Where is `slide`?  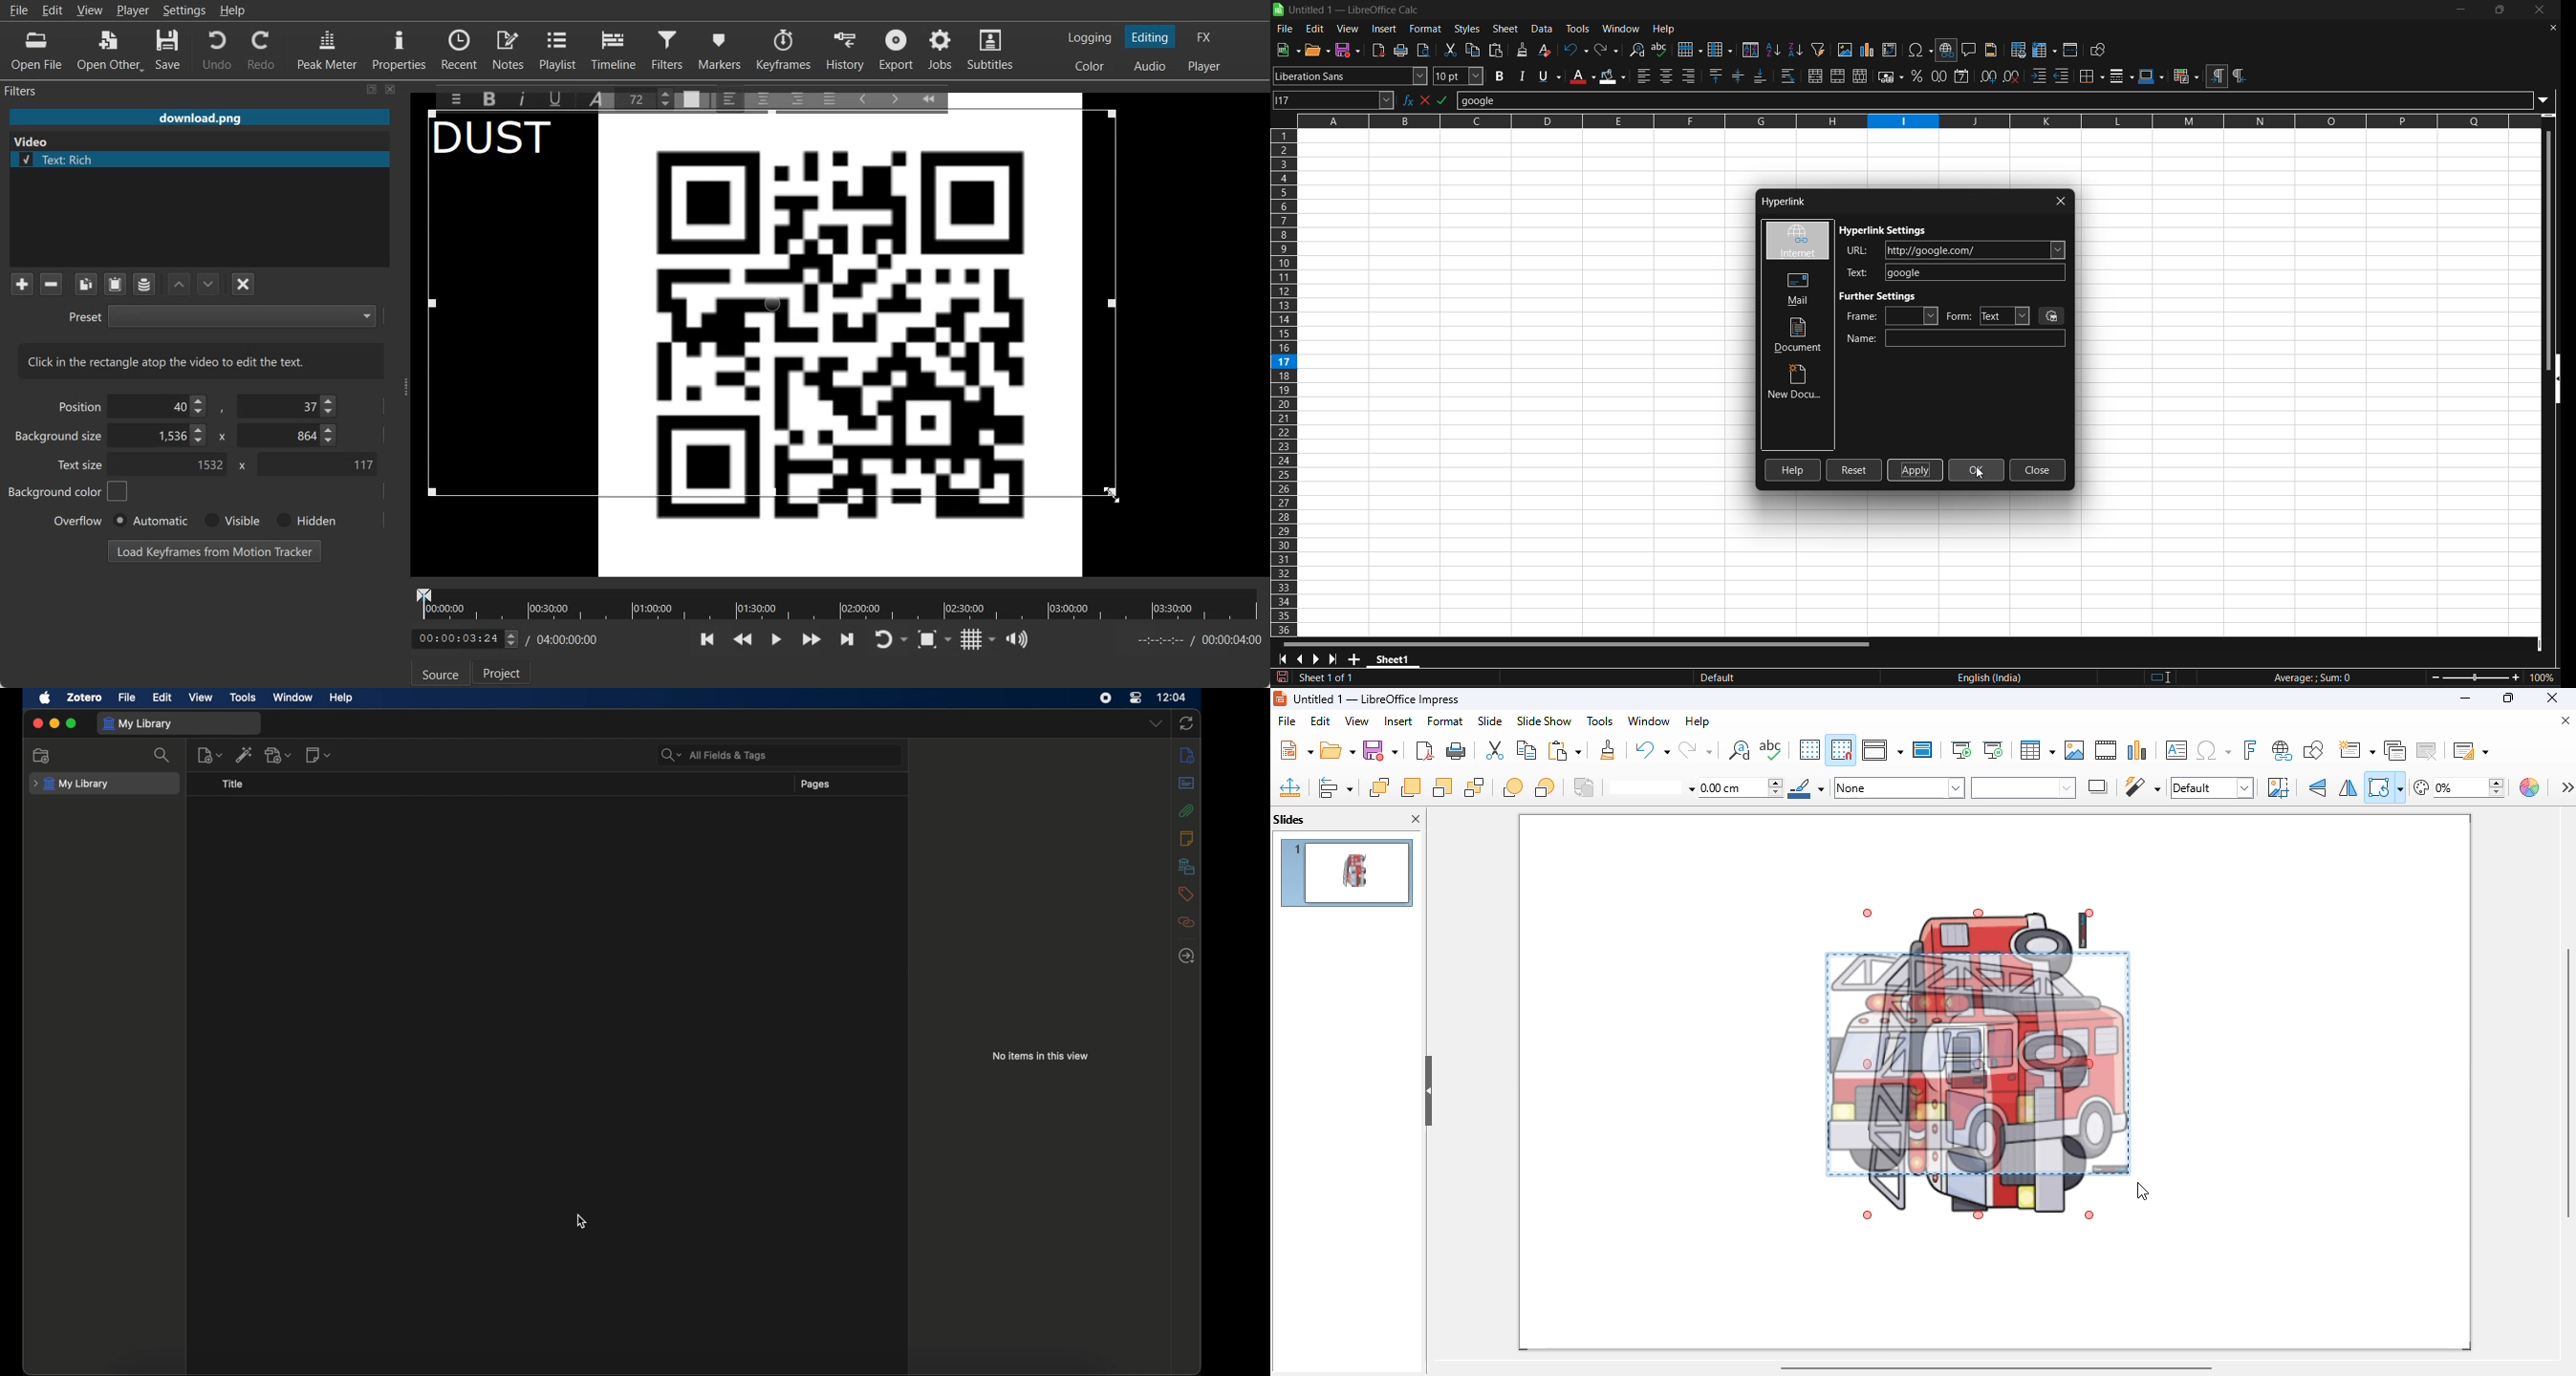 slide is located at coordinates (1490, 720).